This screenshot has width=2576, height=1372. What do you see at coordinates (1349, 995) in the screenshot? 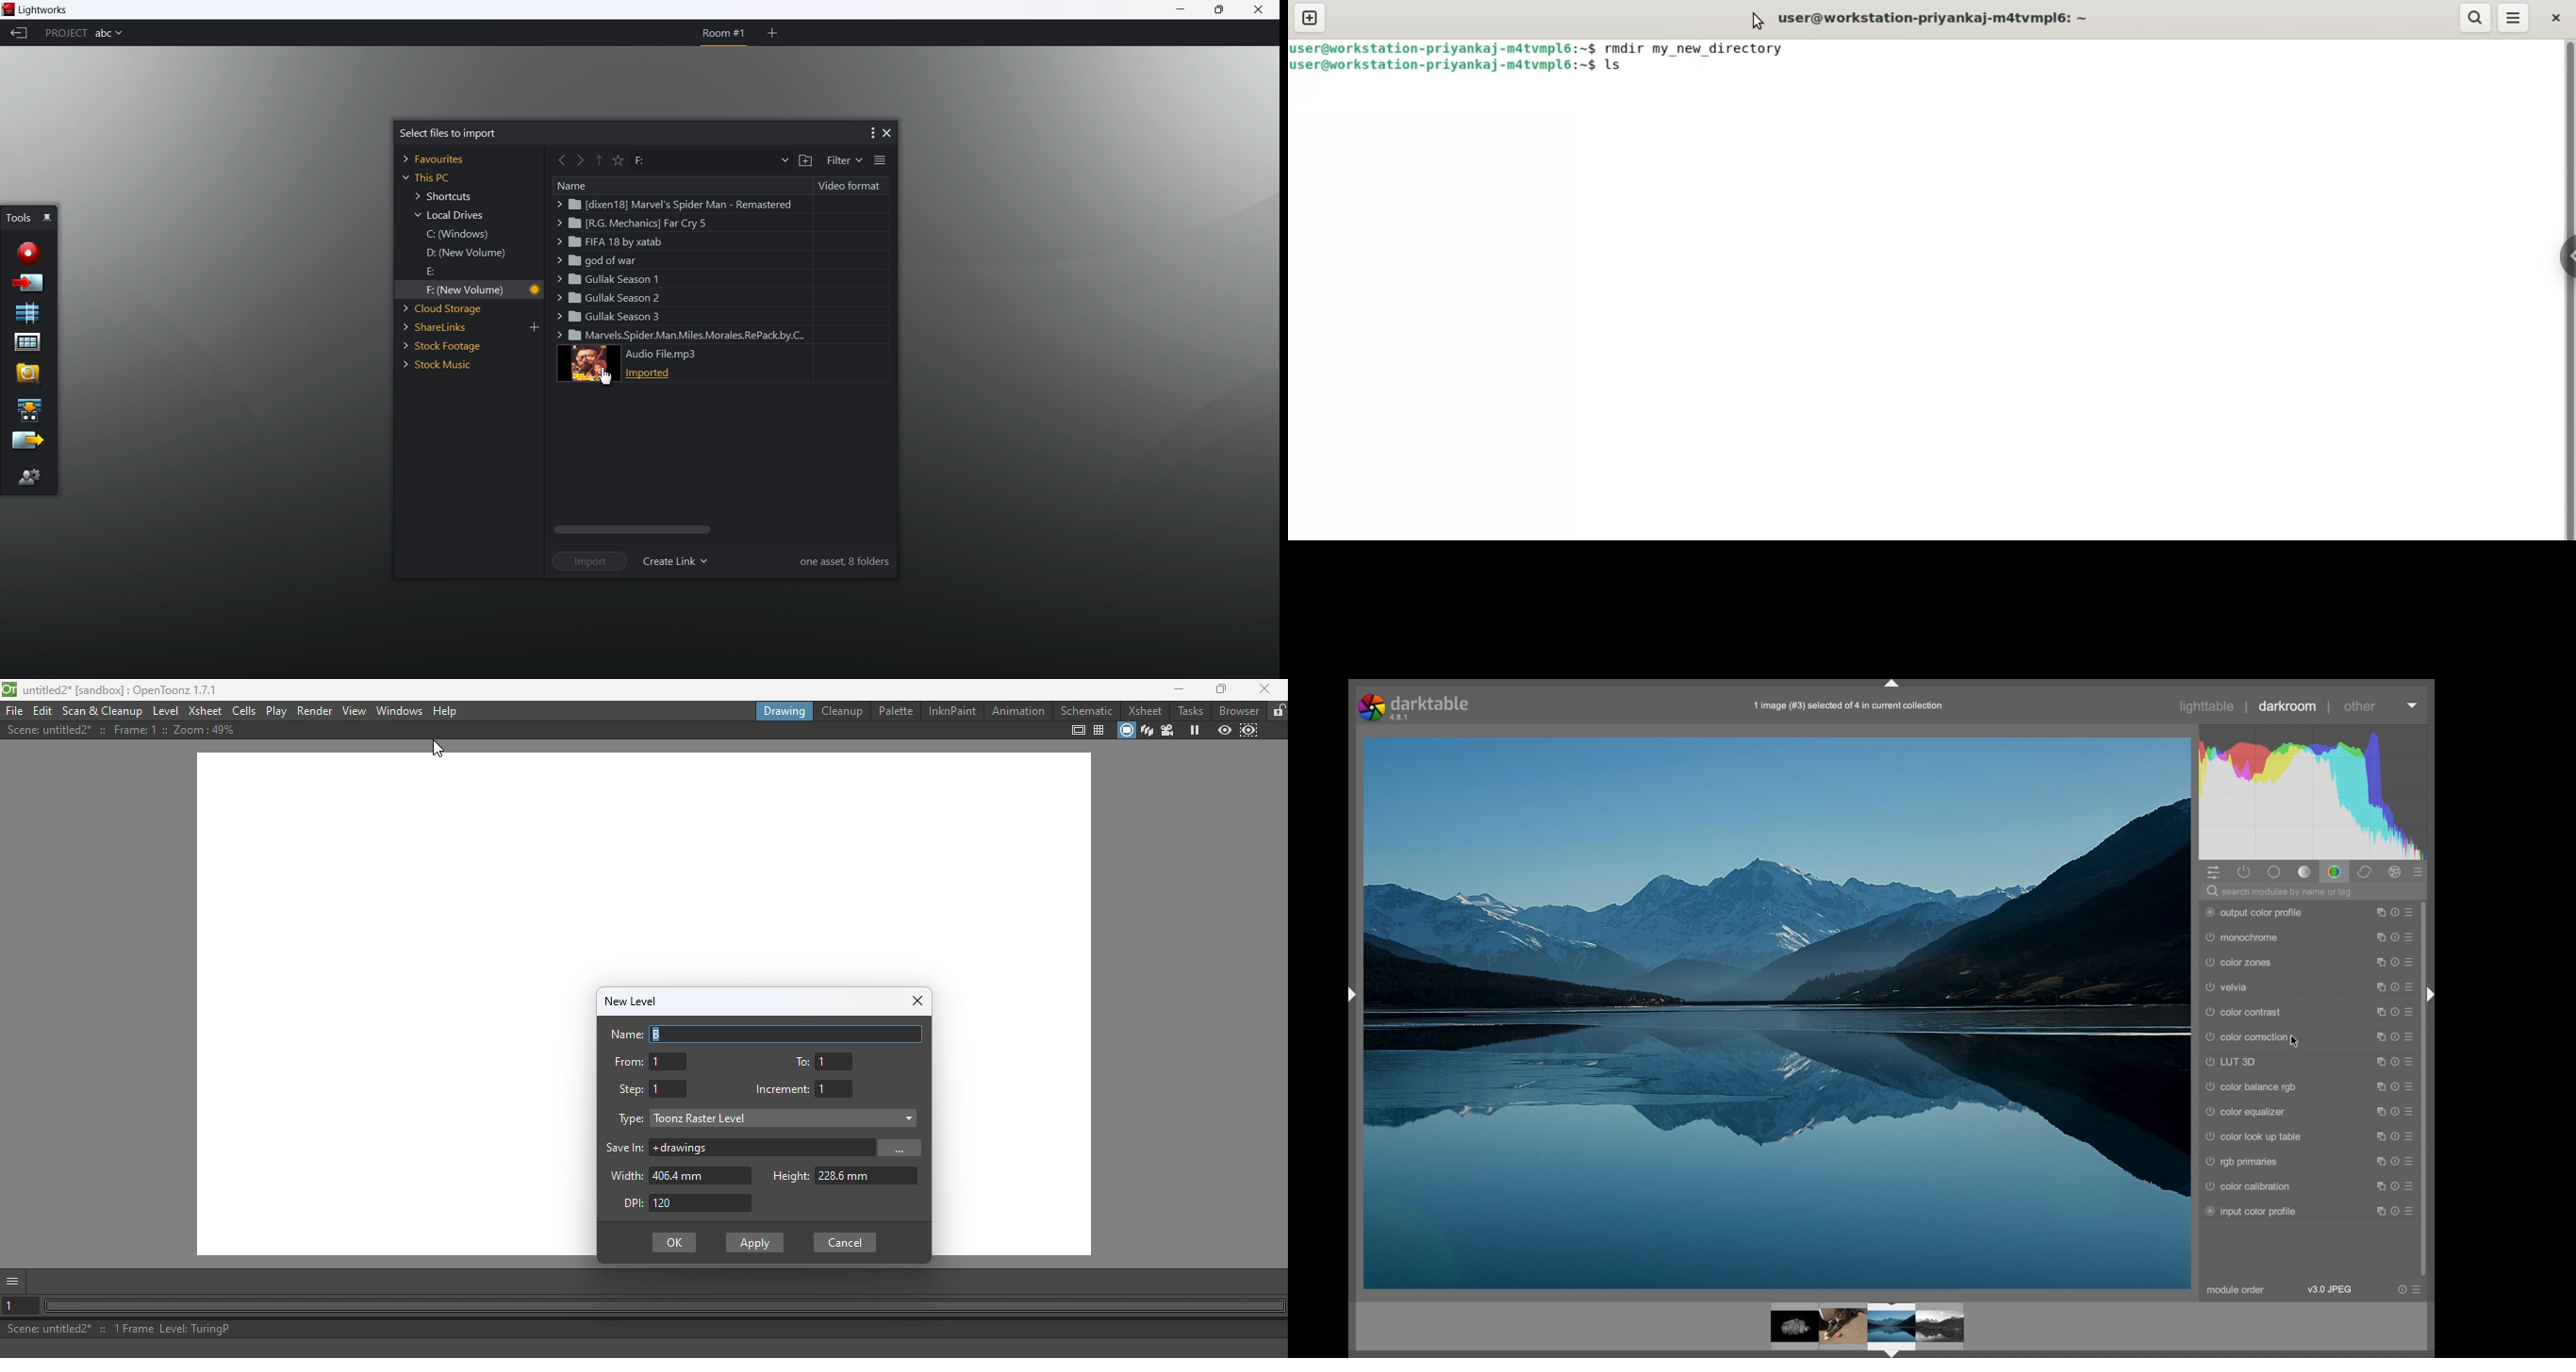
I see `sidebar` at bounding box center [1349, 995].